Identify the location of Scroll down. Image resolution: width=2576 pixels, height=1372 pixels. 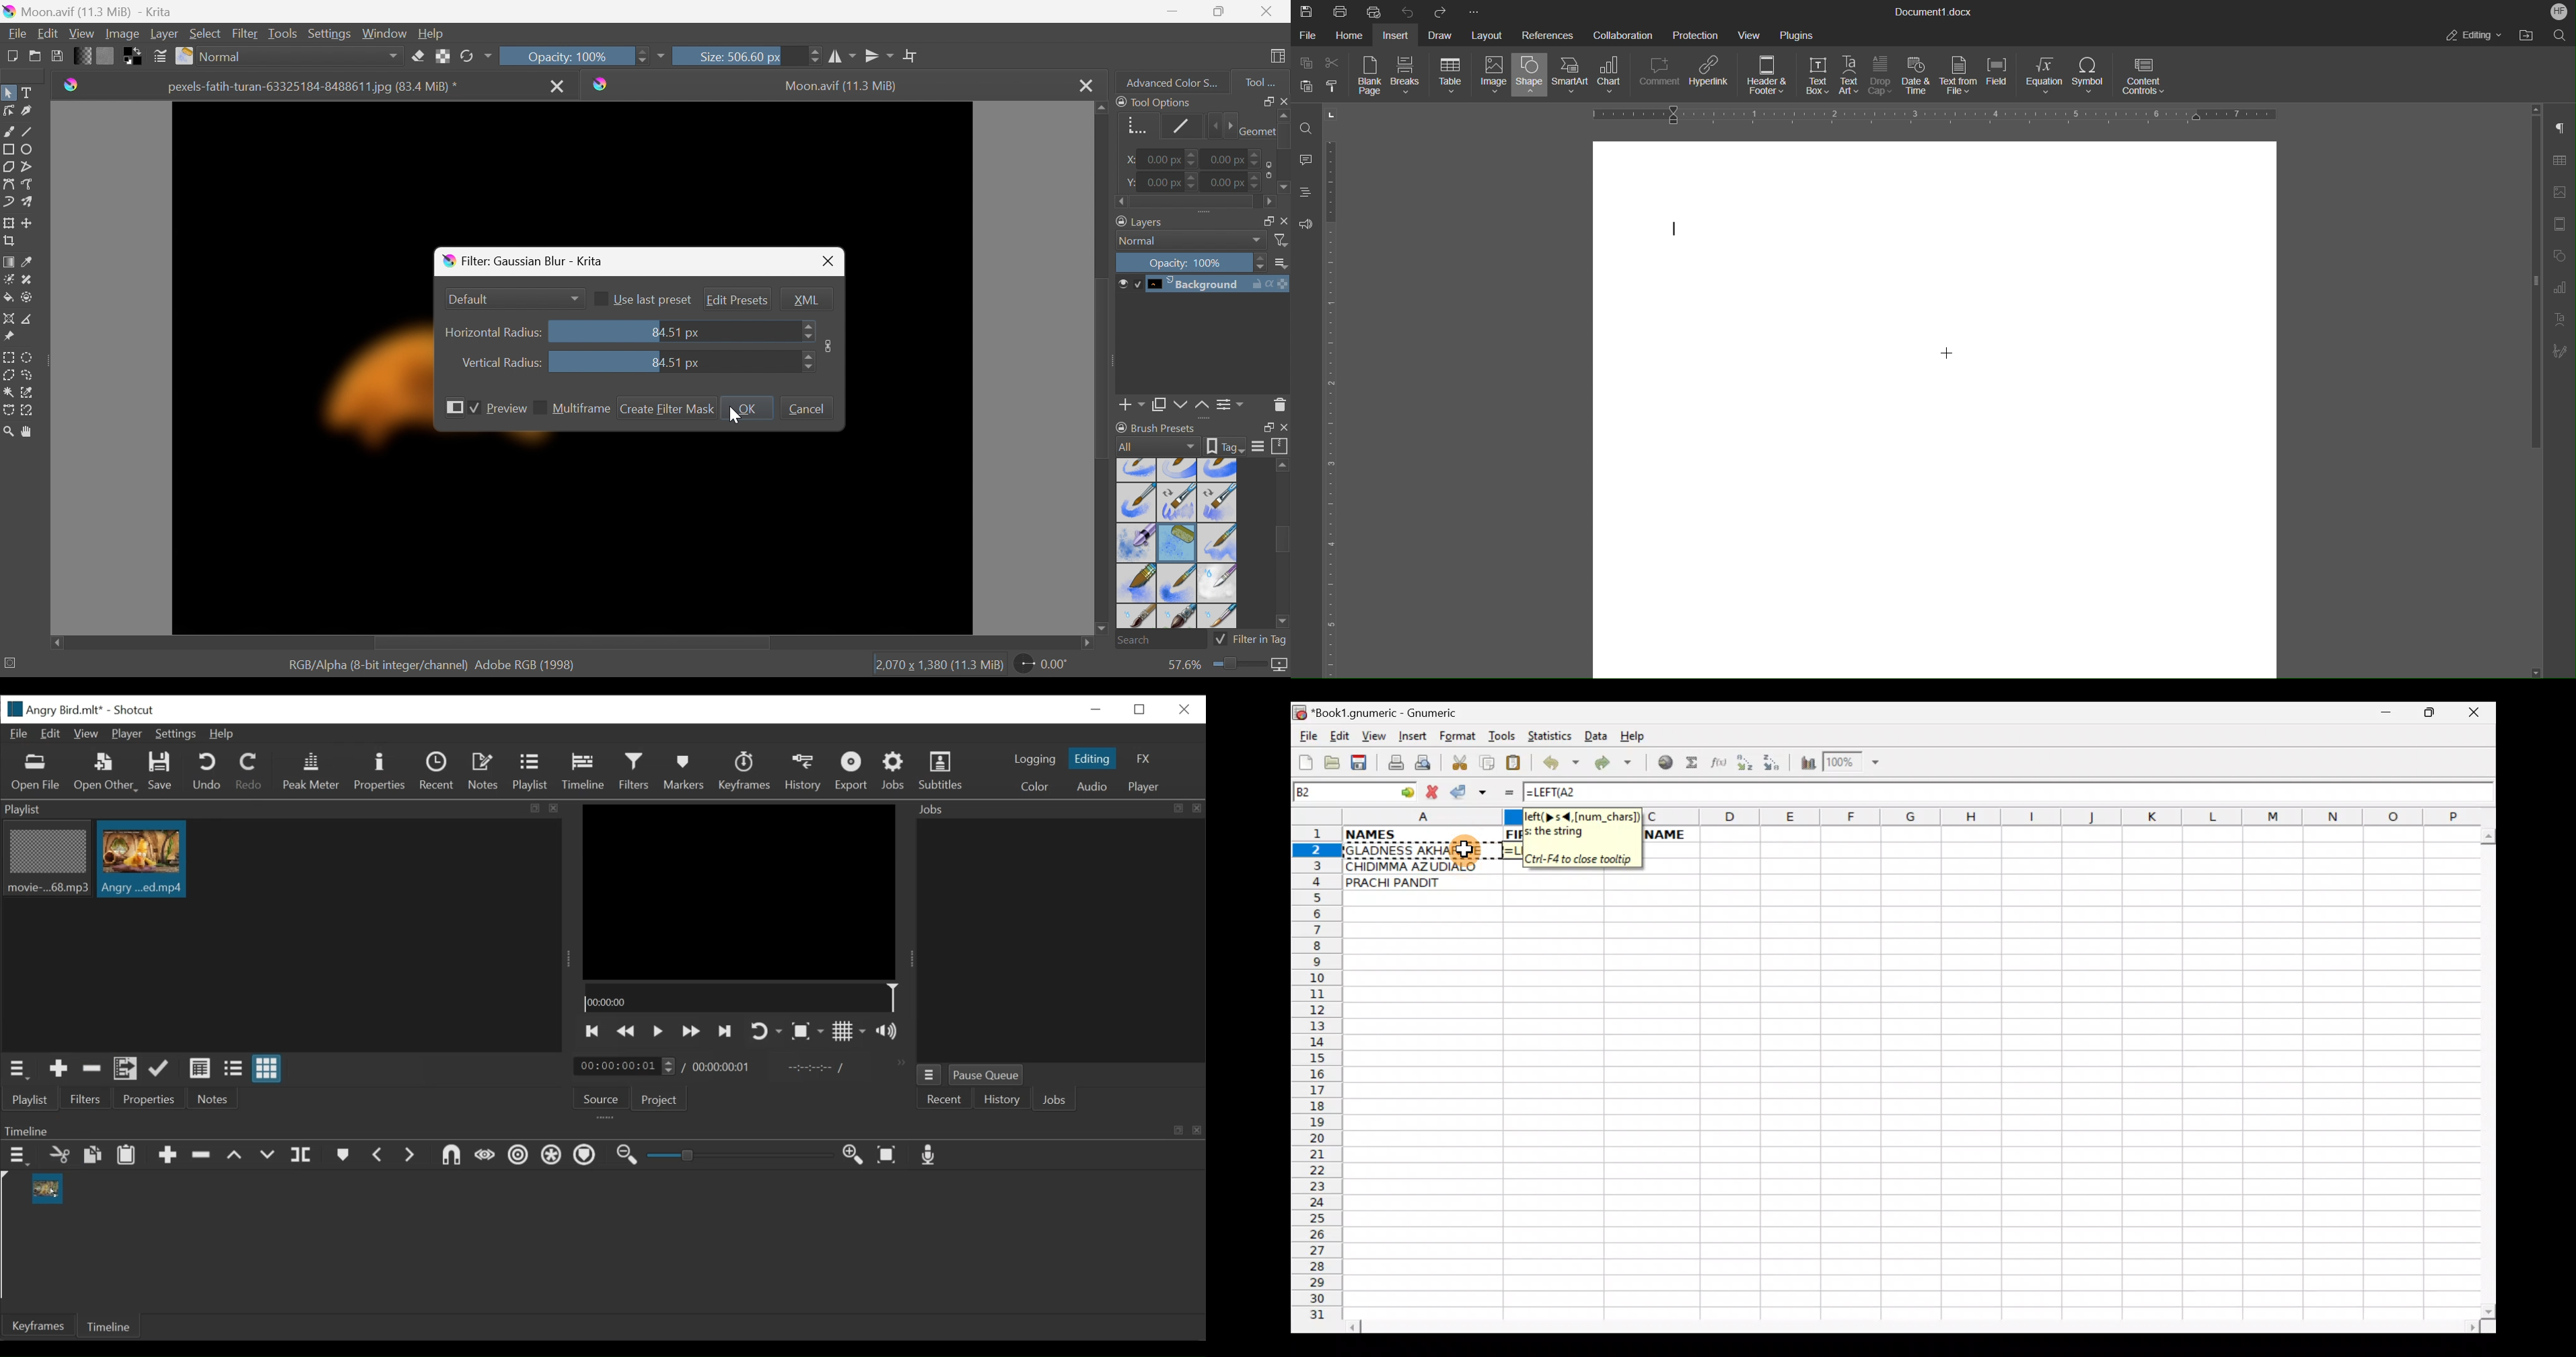
(2530, 665).